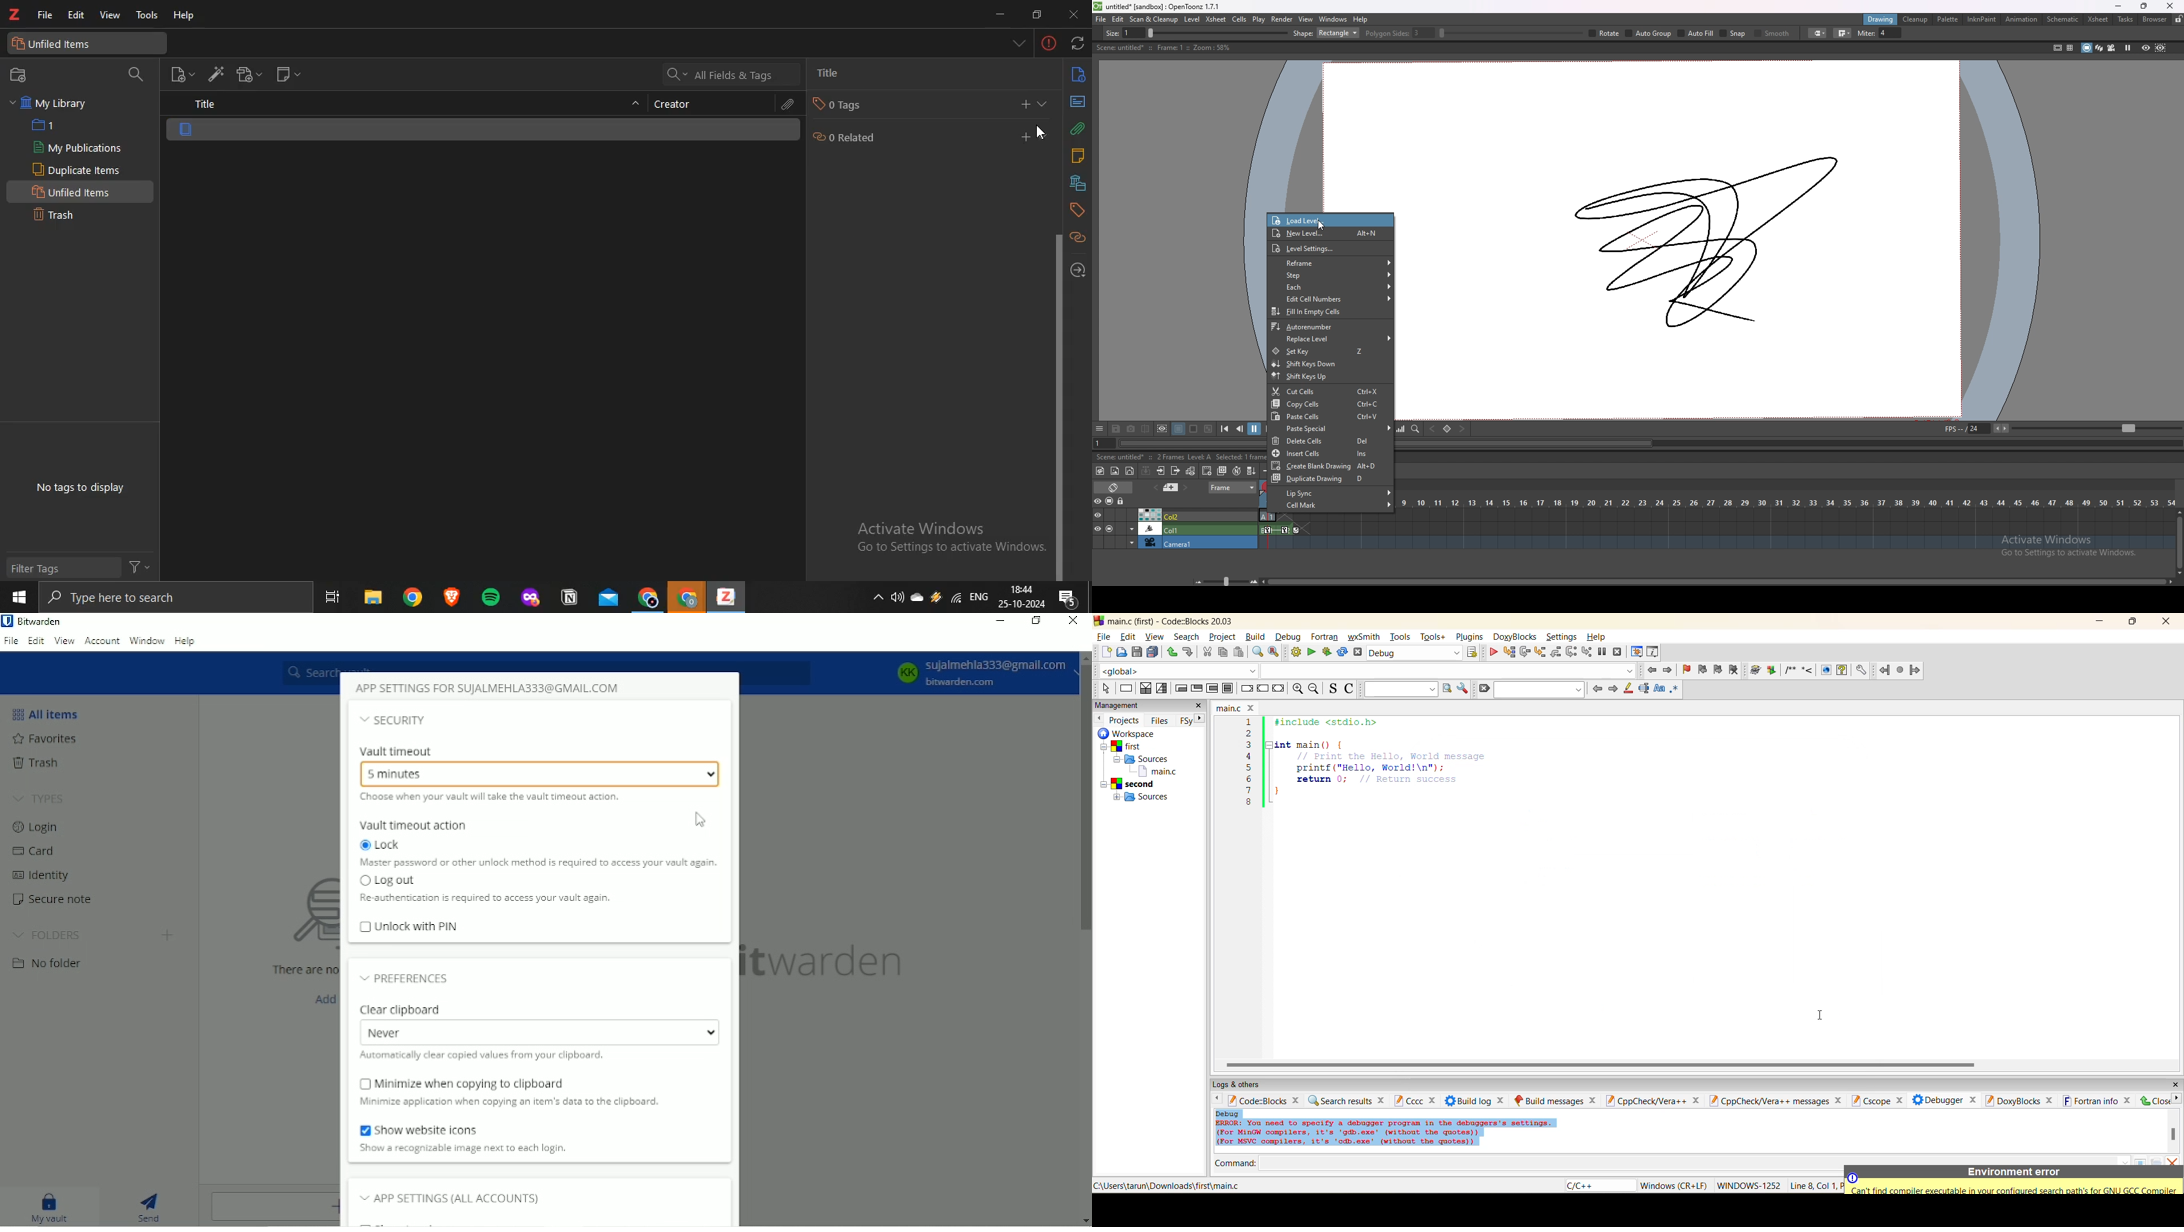 The height and width of the screenshot is (1232, 2184). What do you see at coordinates (1251, 471) in the screenshot?
I see `autofill cells` at bounding box center [1251, 471].